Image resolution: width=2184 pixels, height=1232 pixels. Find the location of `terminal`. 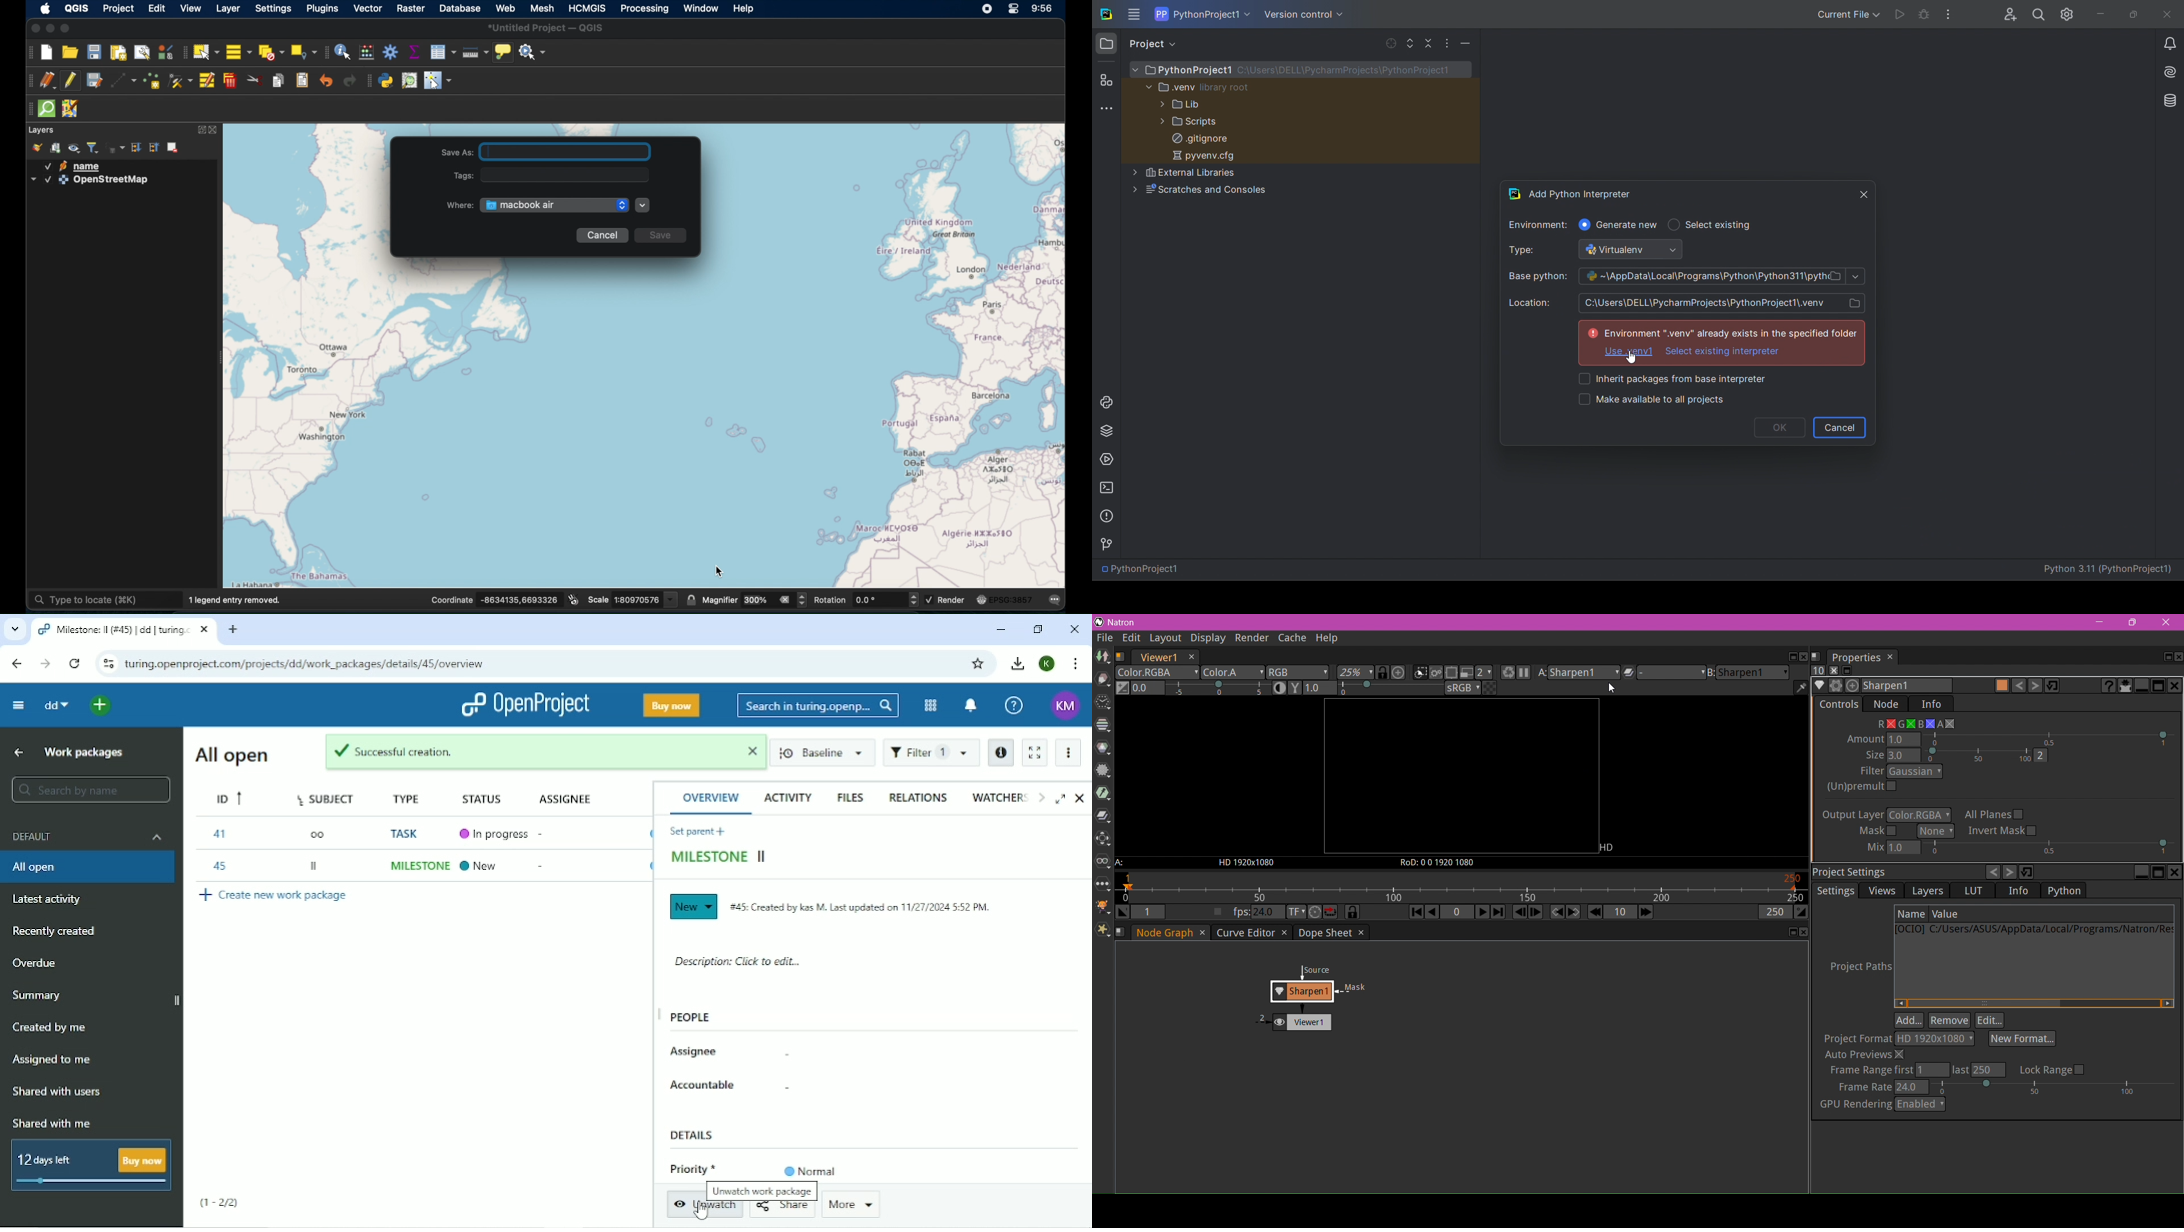

terminal is located at coordinates (1108, 489).